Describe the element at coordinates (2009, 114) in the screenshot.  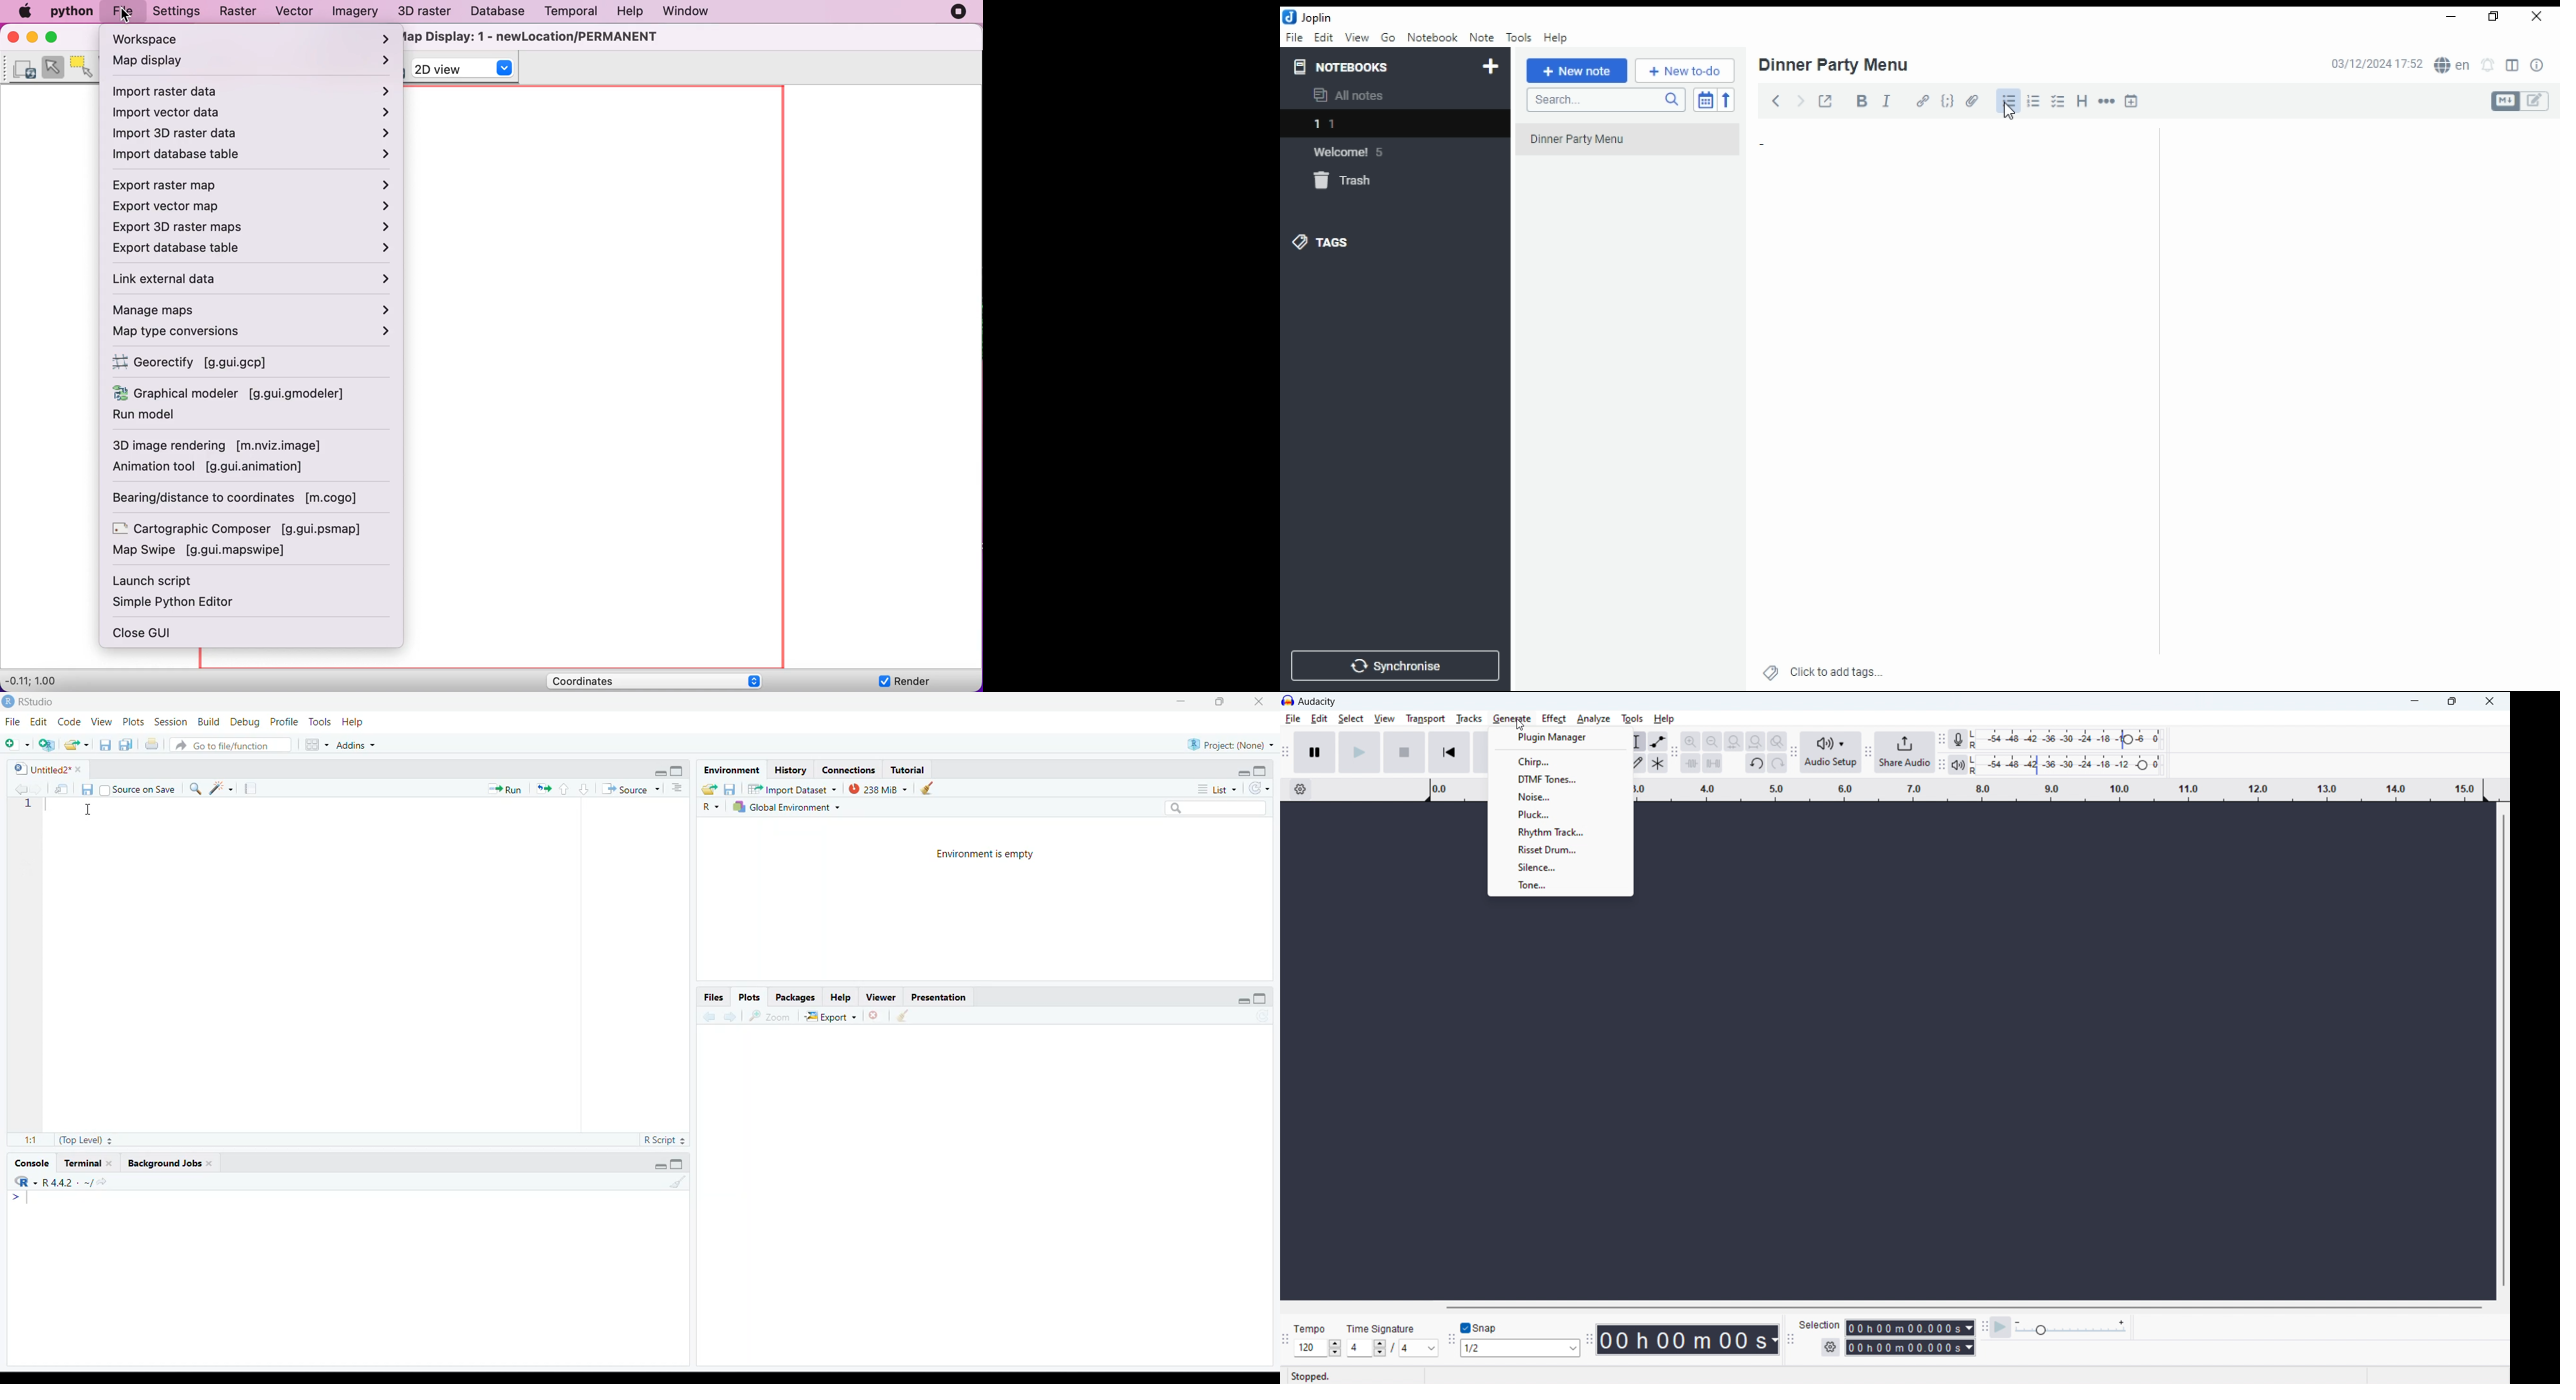
I see `cursor` at that location.